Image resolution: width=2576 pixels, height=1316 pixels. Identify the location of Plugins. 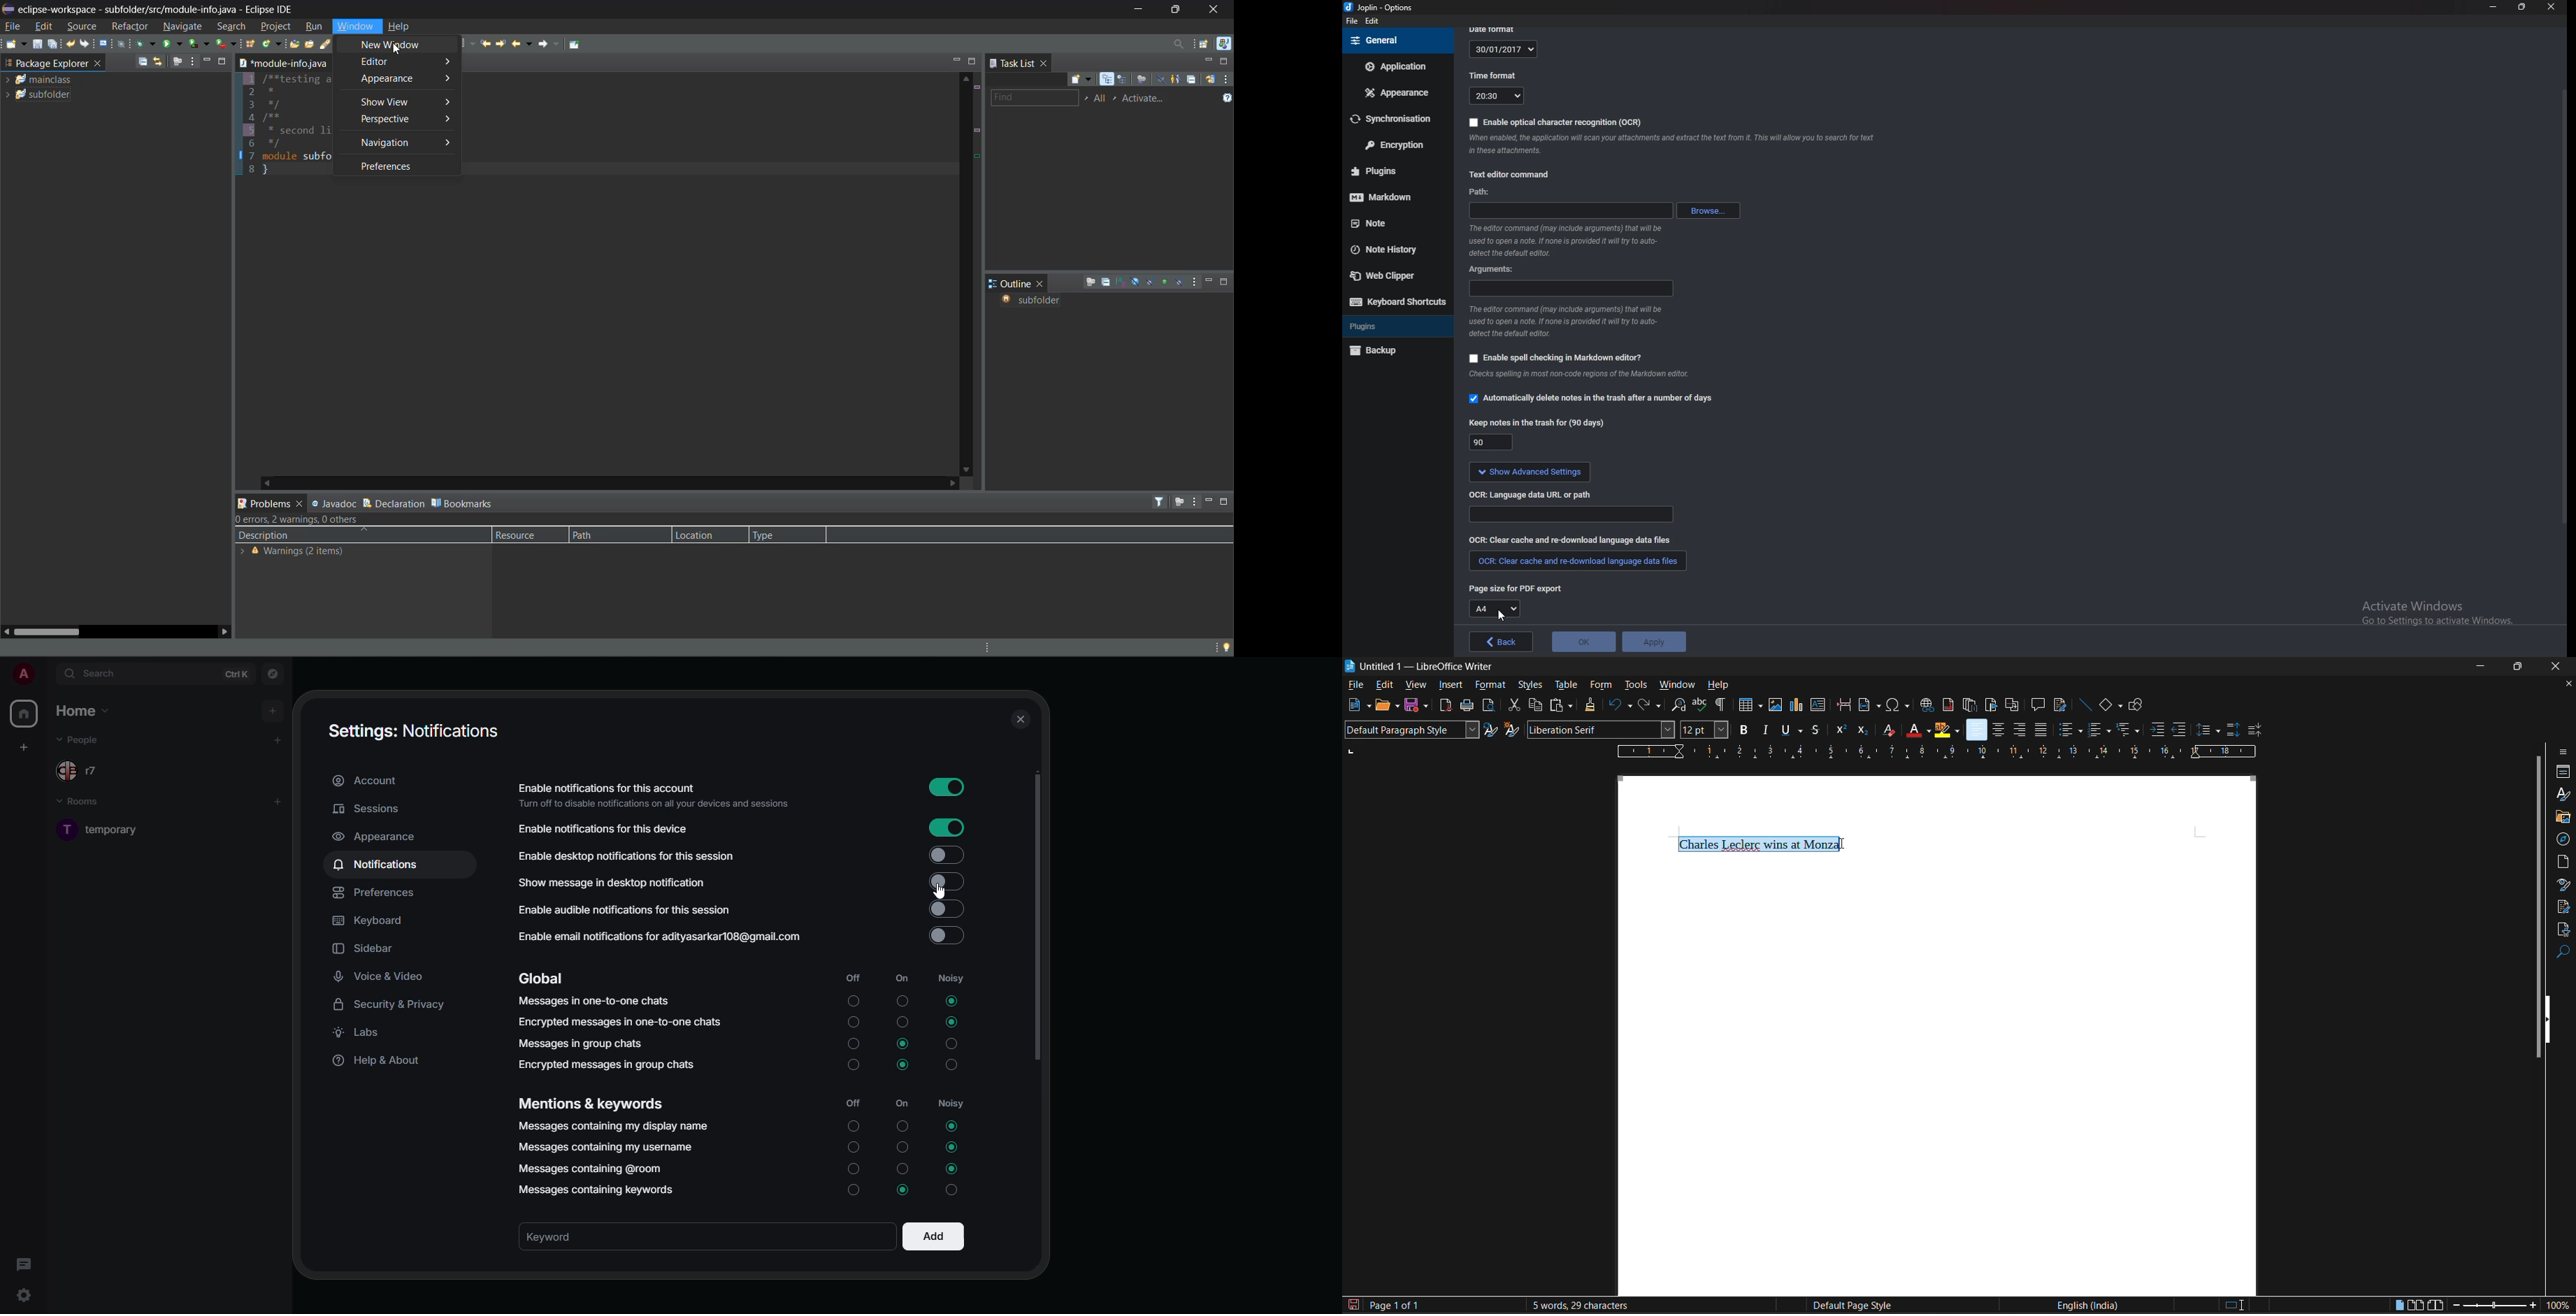
(1390, 171).